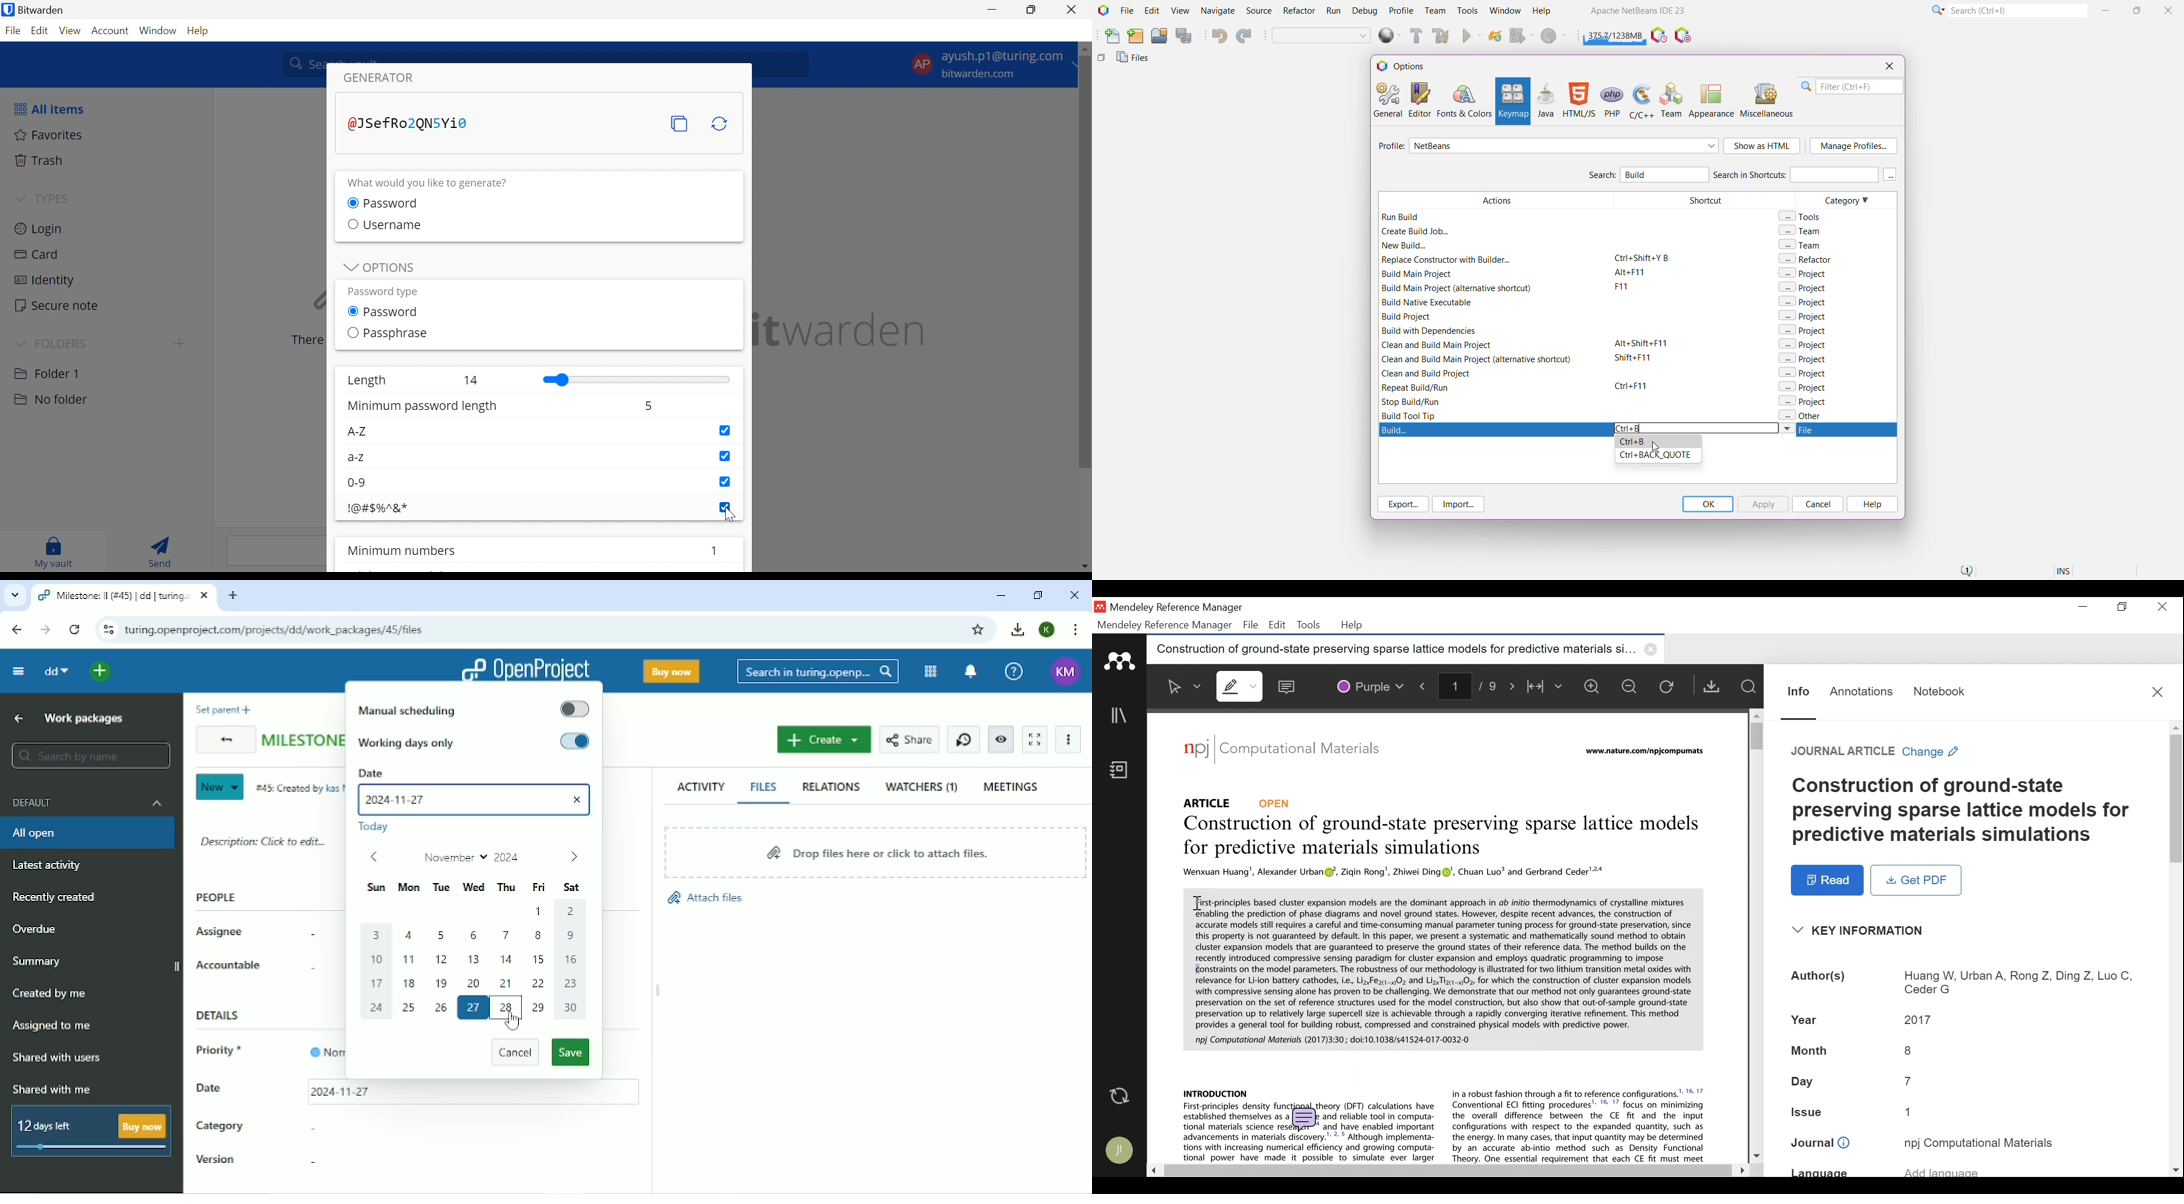 This screenshot has width=2184, height=1204. What do you see at coordinates (102, 672) in the screenshot?
I see `Open quick add menu` at bounding box center [102, 672].